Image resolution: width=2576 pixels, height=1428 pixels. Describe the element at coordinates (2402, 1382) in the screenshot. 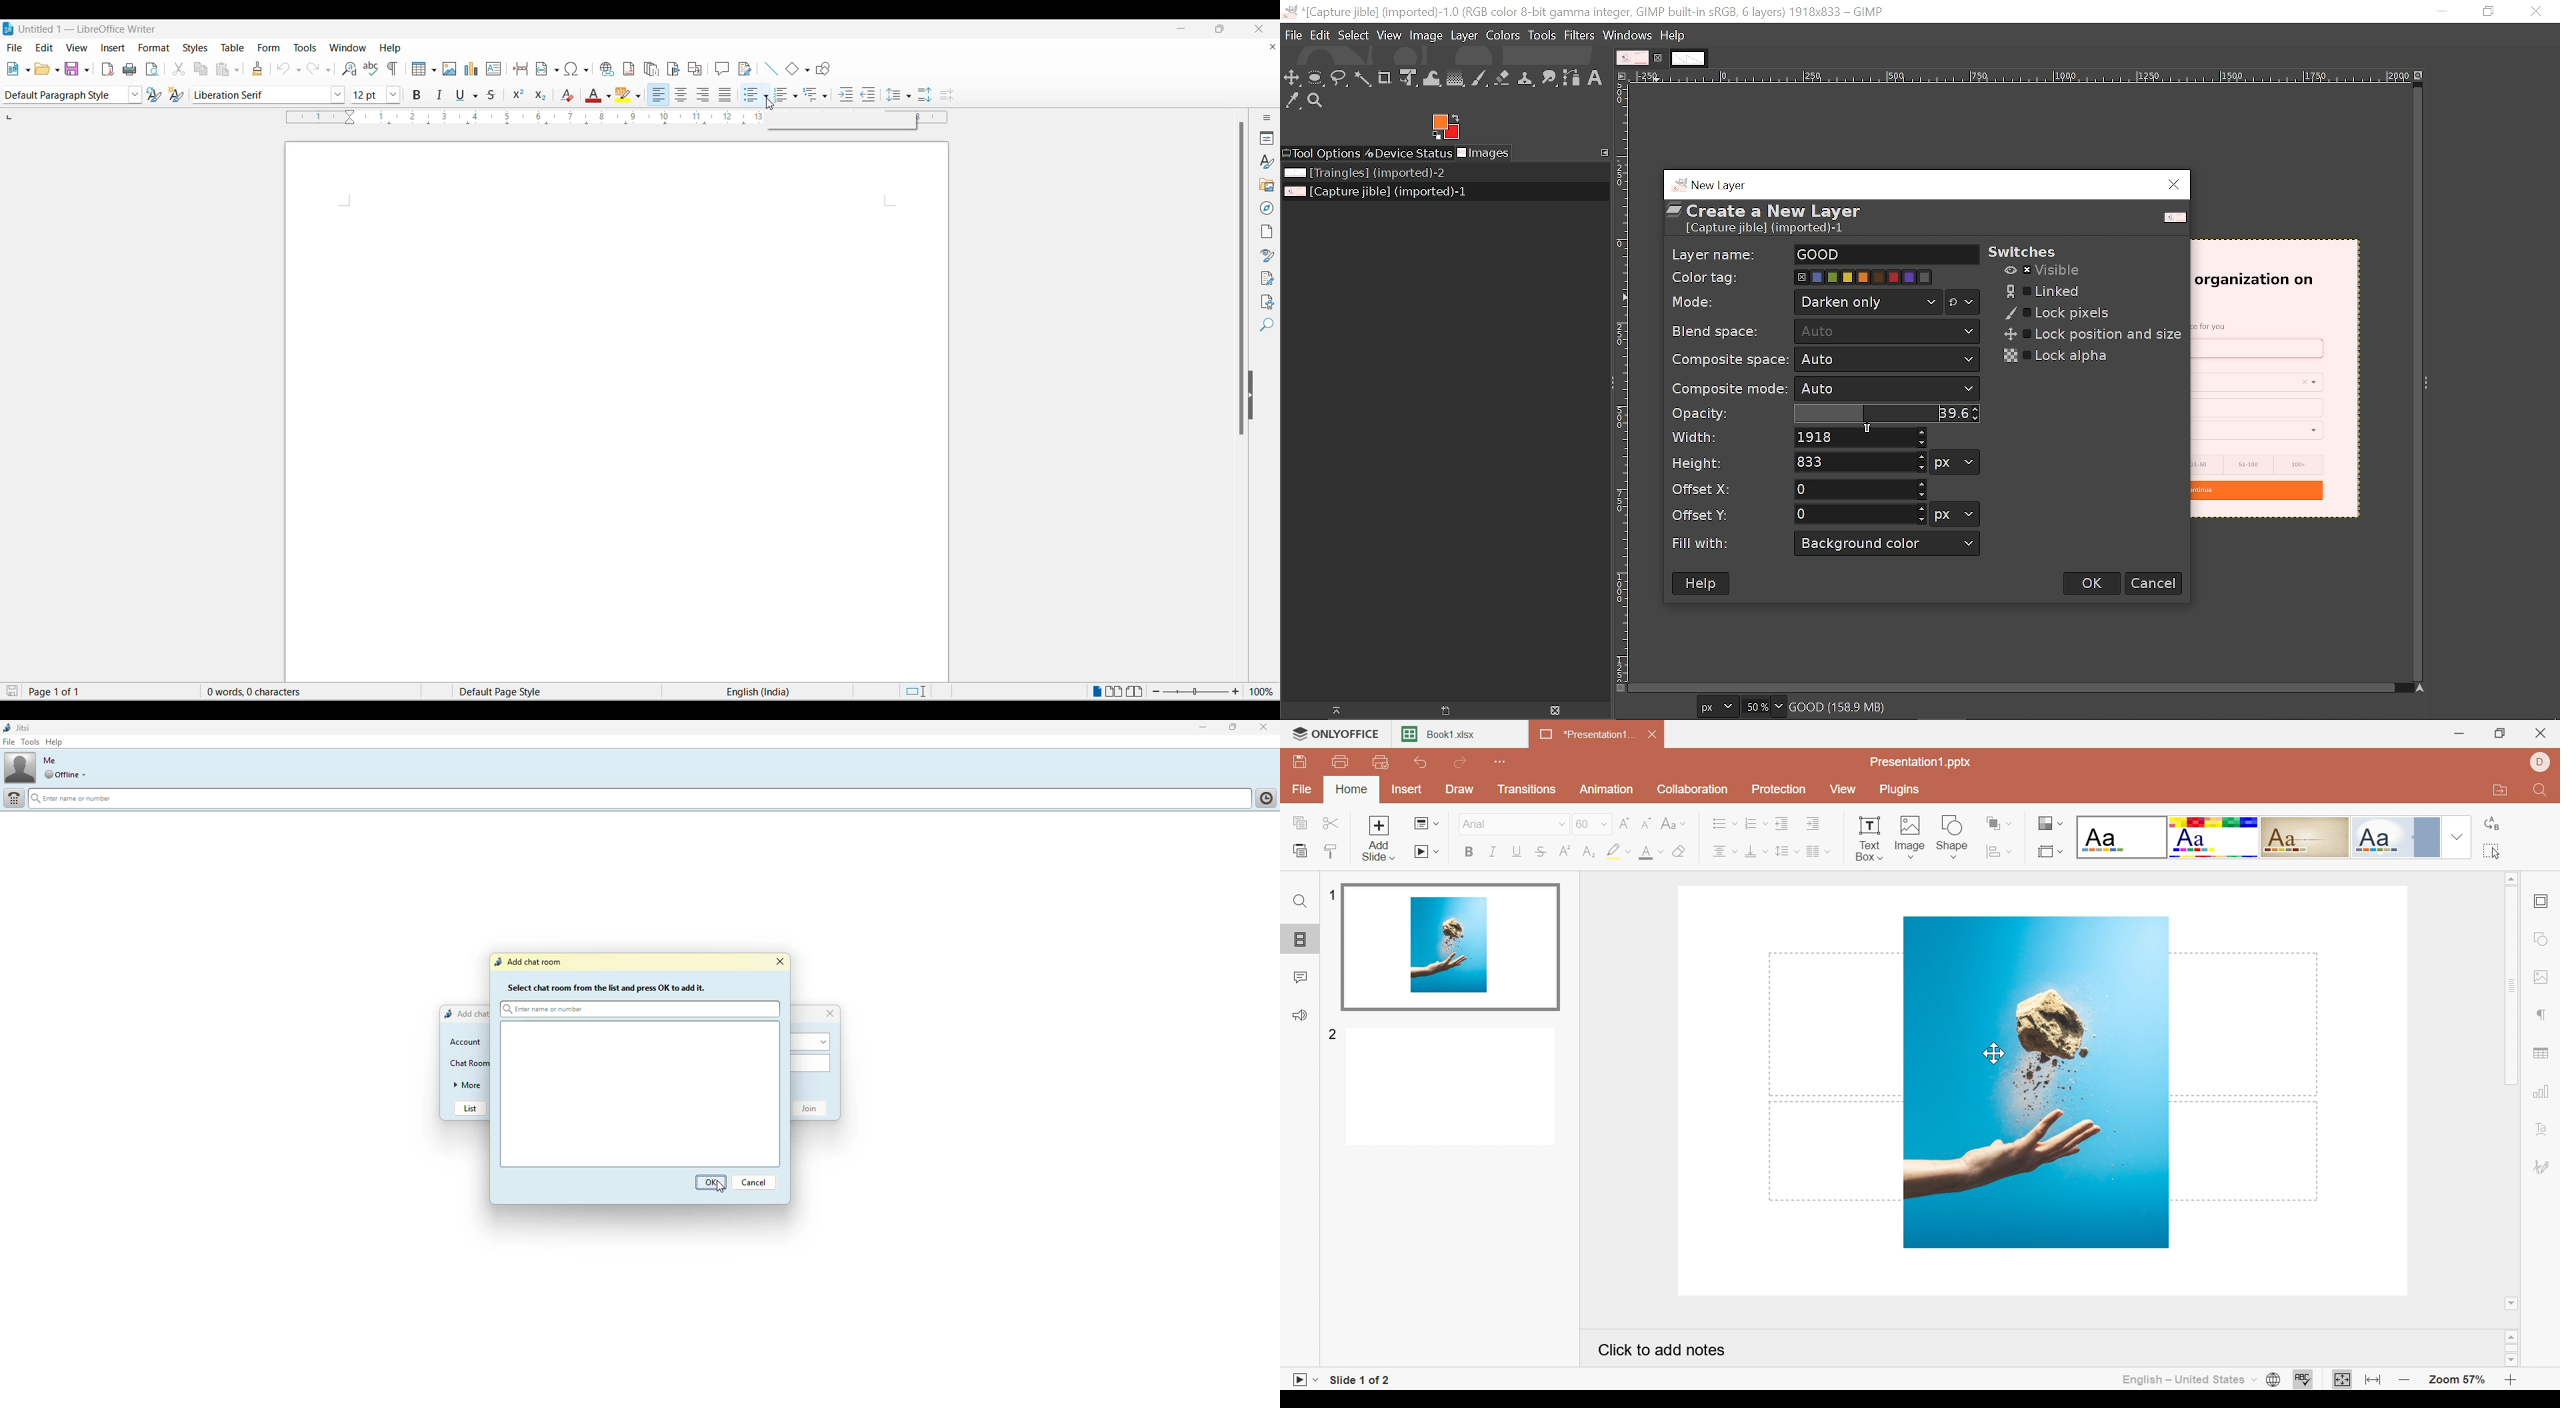

I see `Zoom out` at that location.